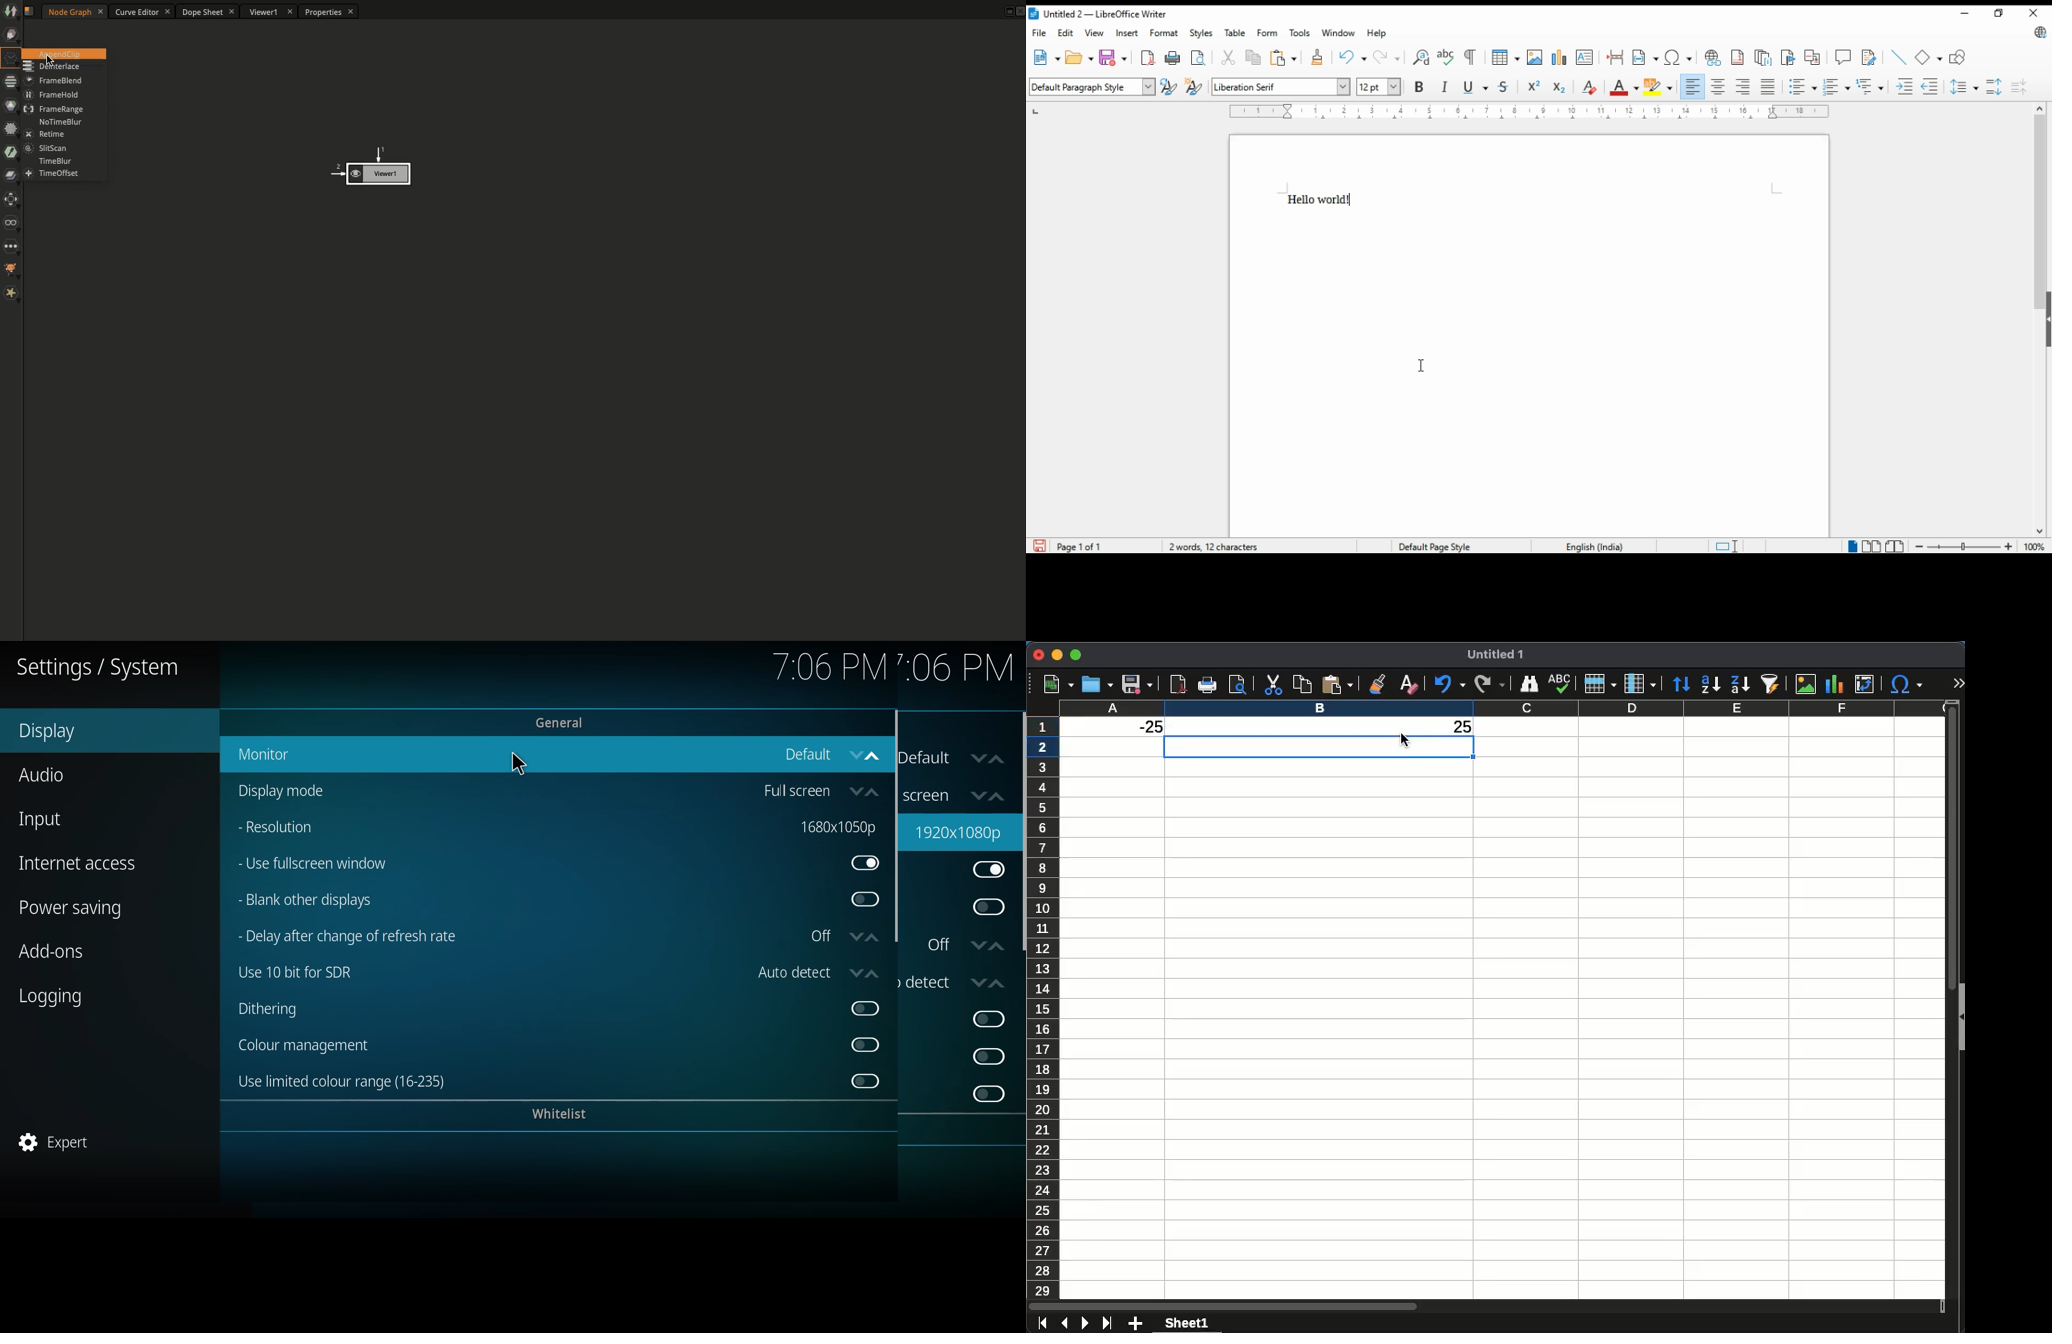 The image size is (2072, 1344). What do you see at coordinates (1380, 87) in the screenshot?
I see `font size` at bounding box center [1380, 87].